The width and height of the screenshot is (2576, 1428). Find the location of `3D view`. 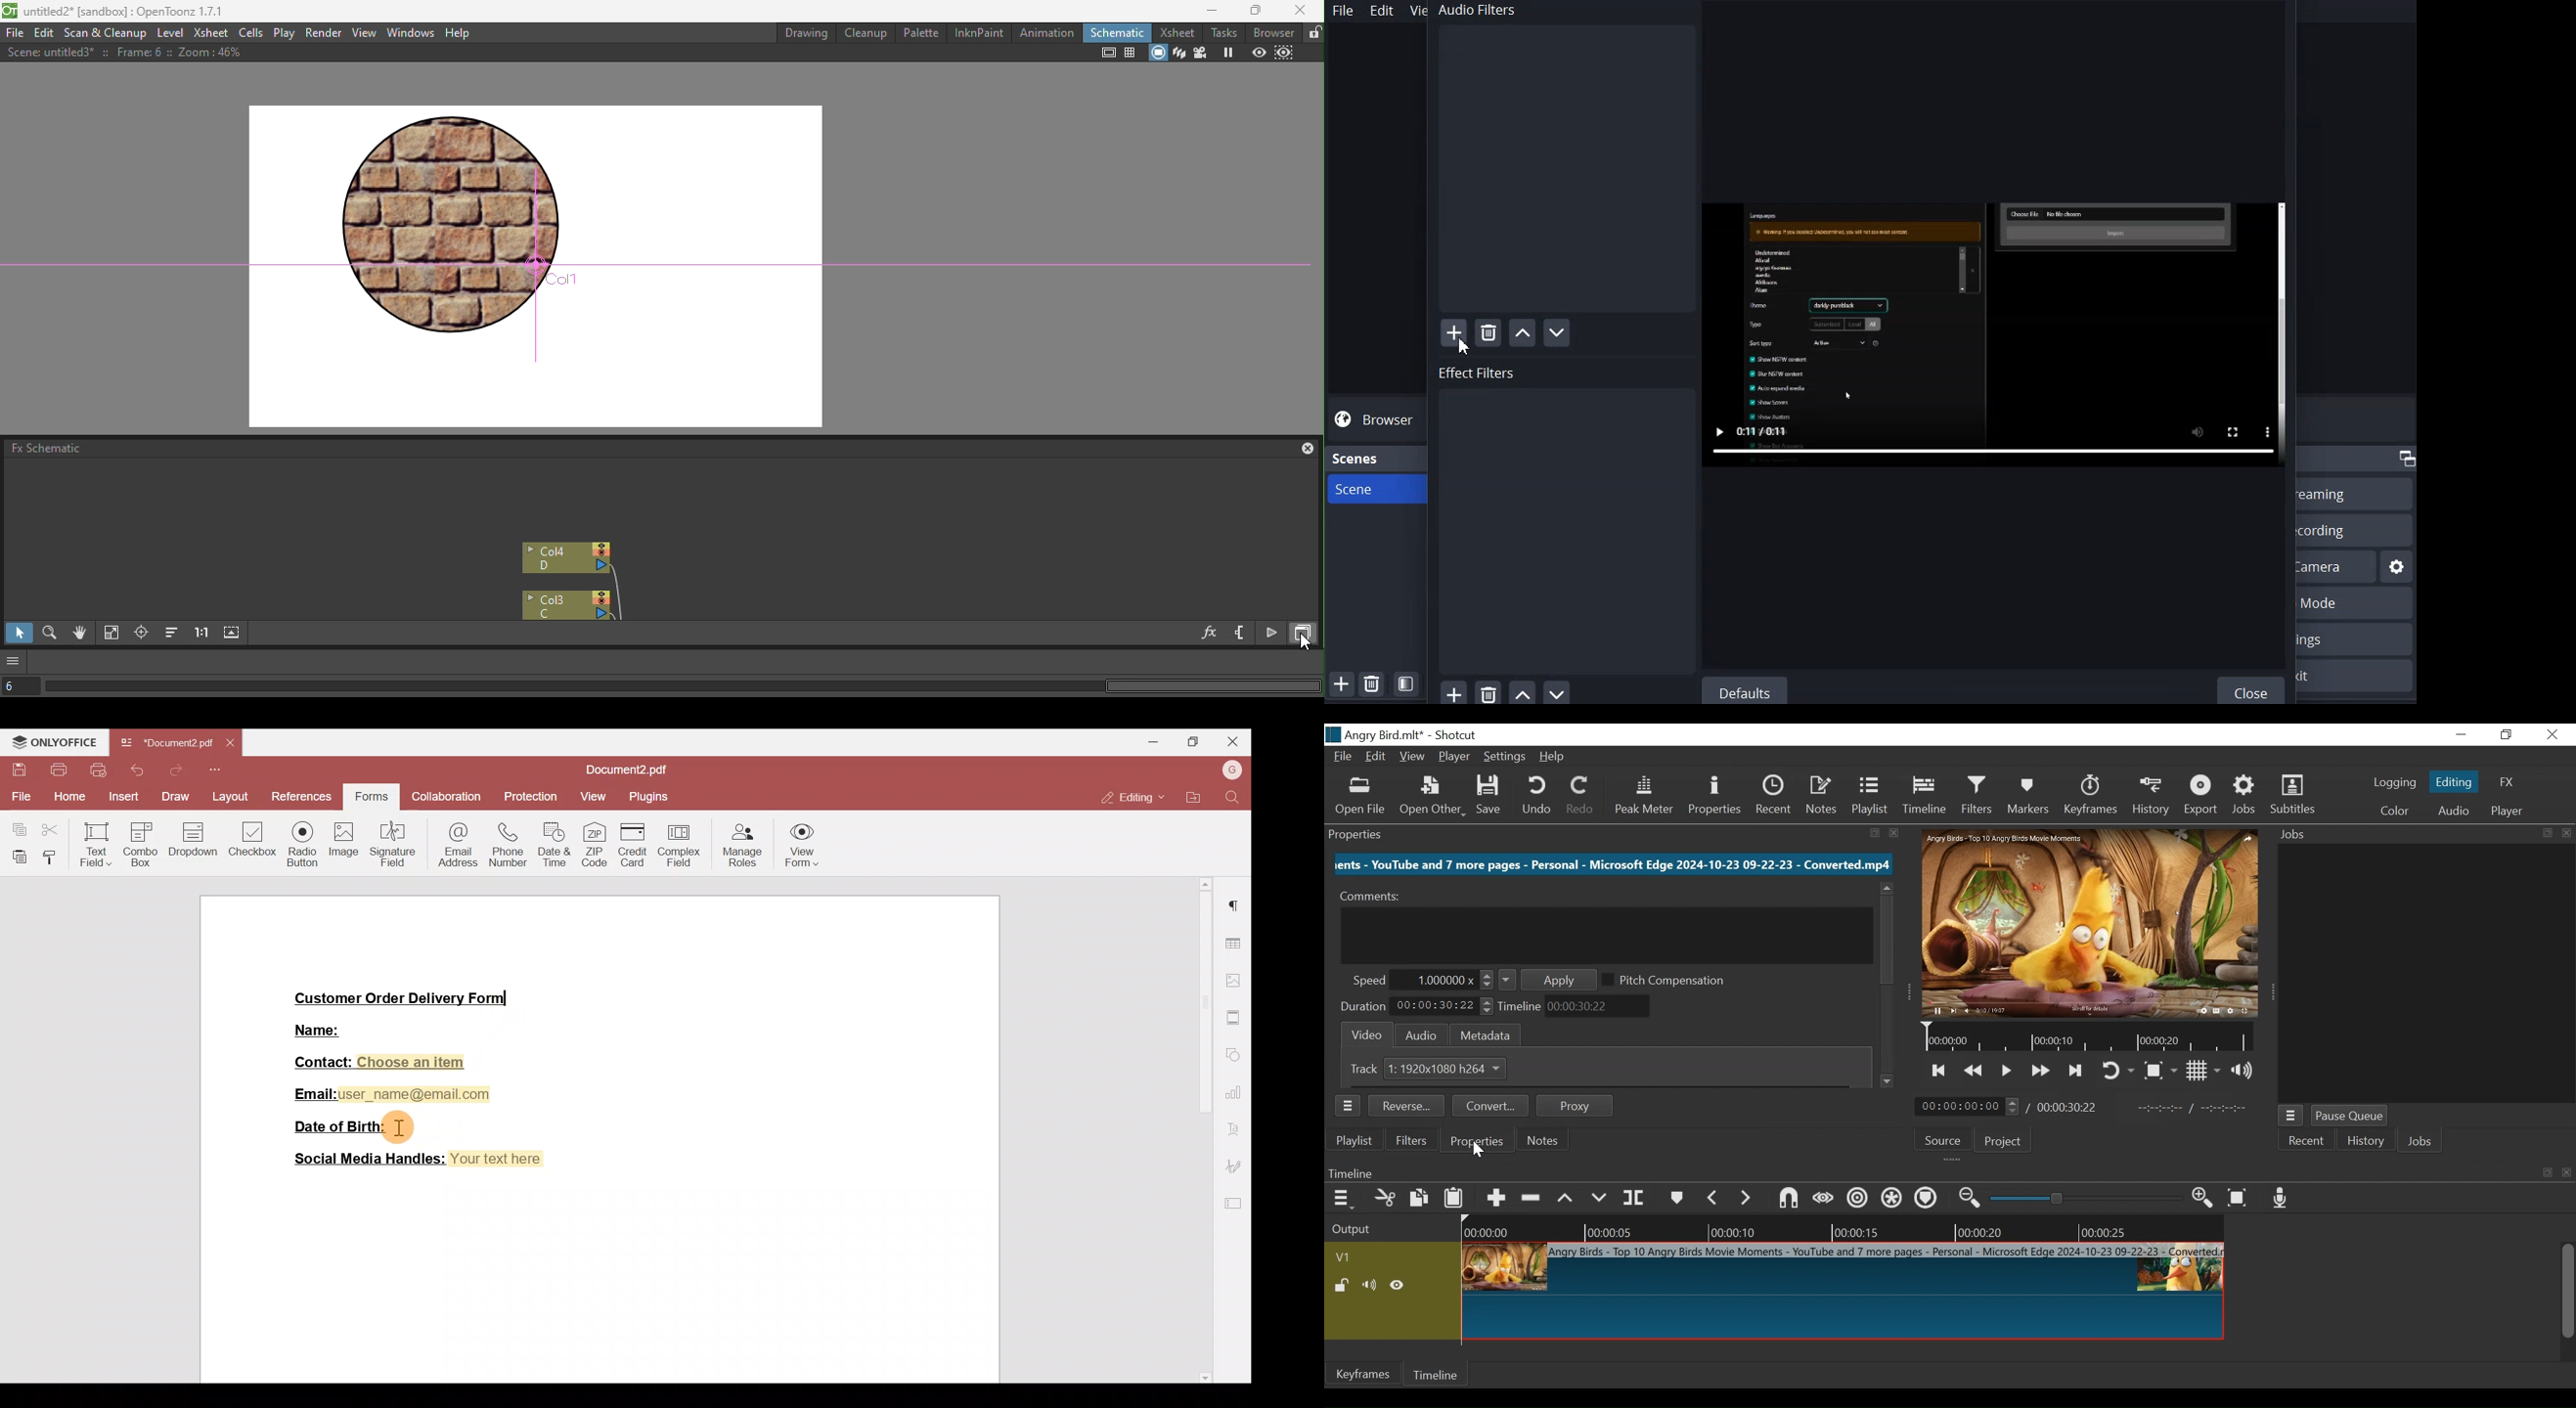

3D view is located at coordinates (1180, 53).